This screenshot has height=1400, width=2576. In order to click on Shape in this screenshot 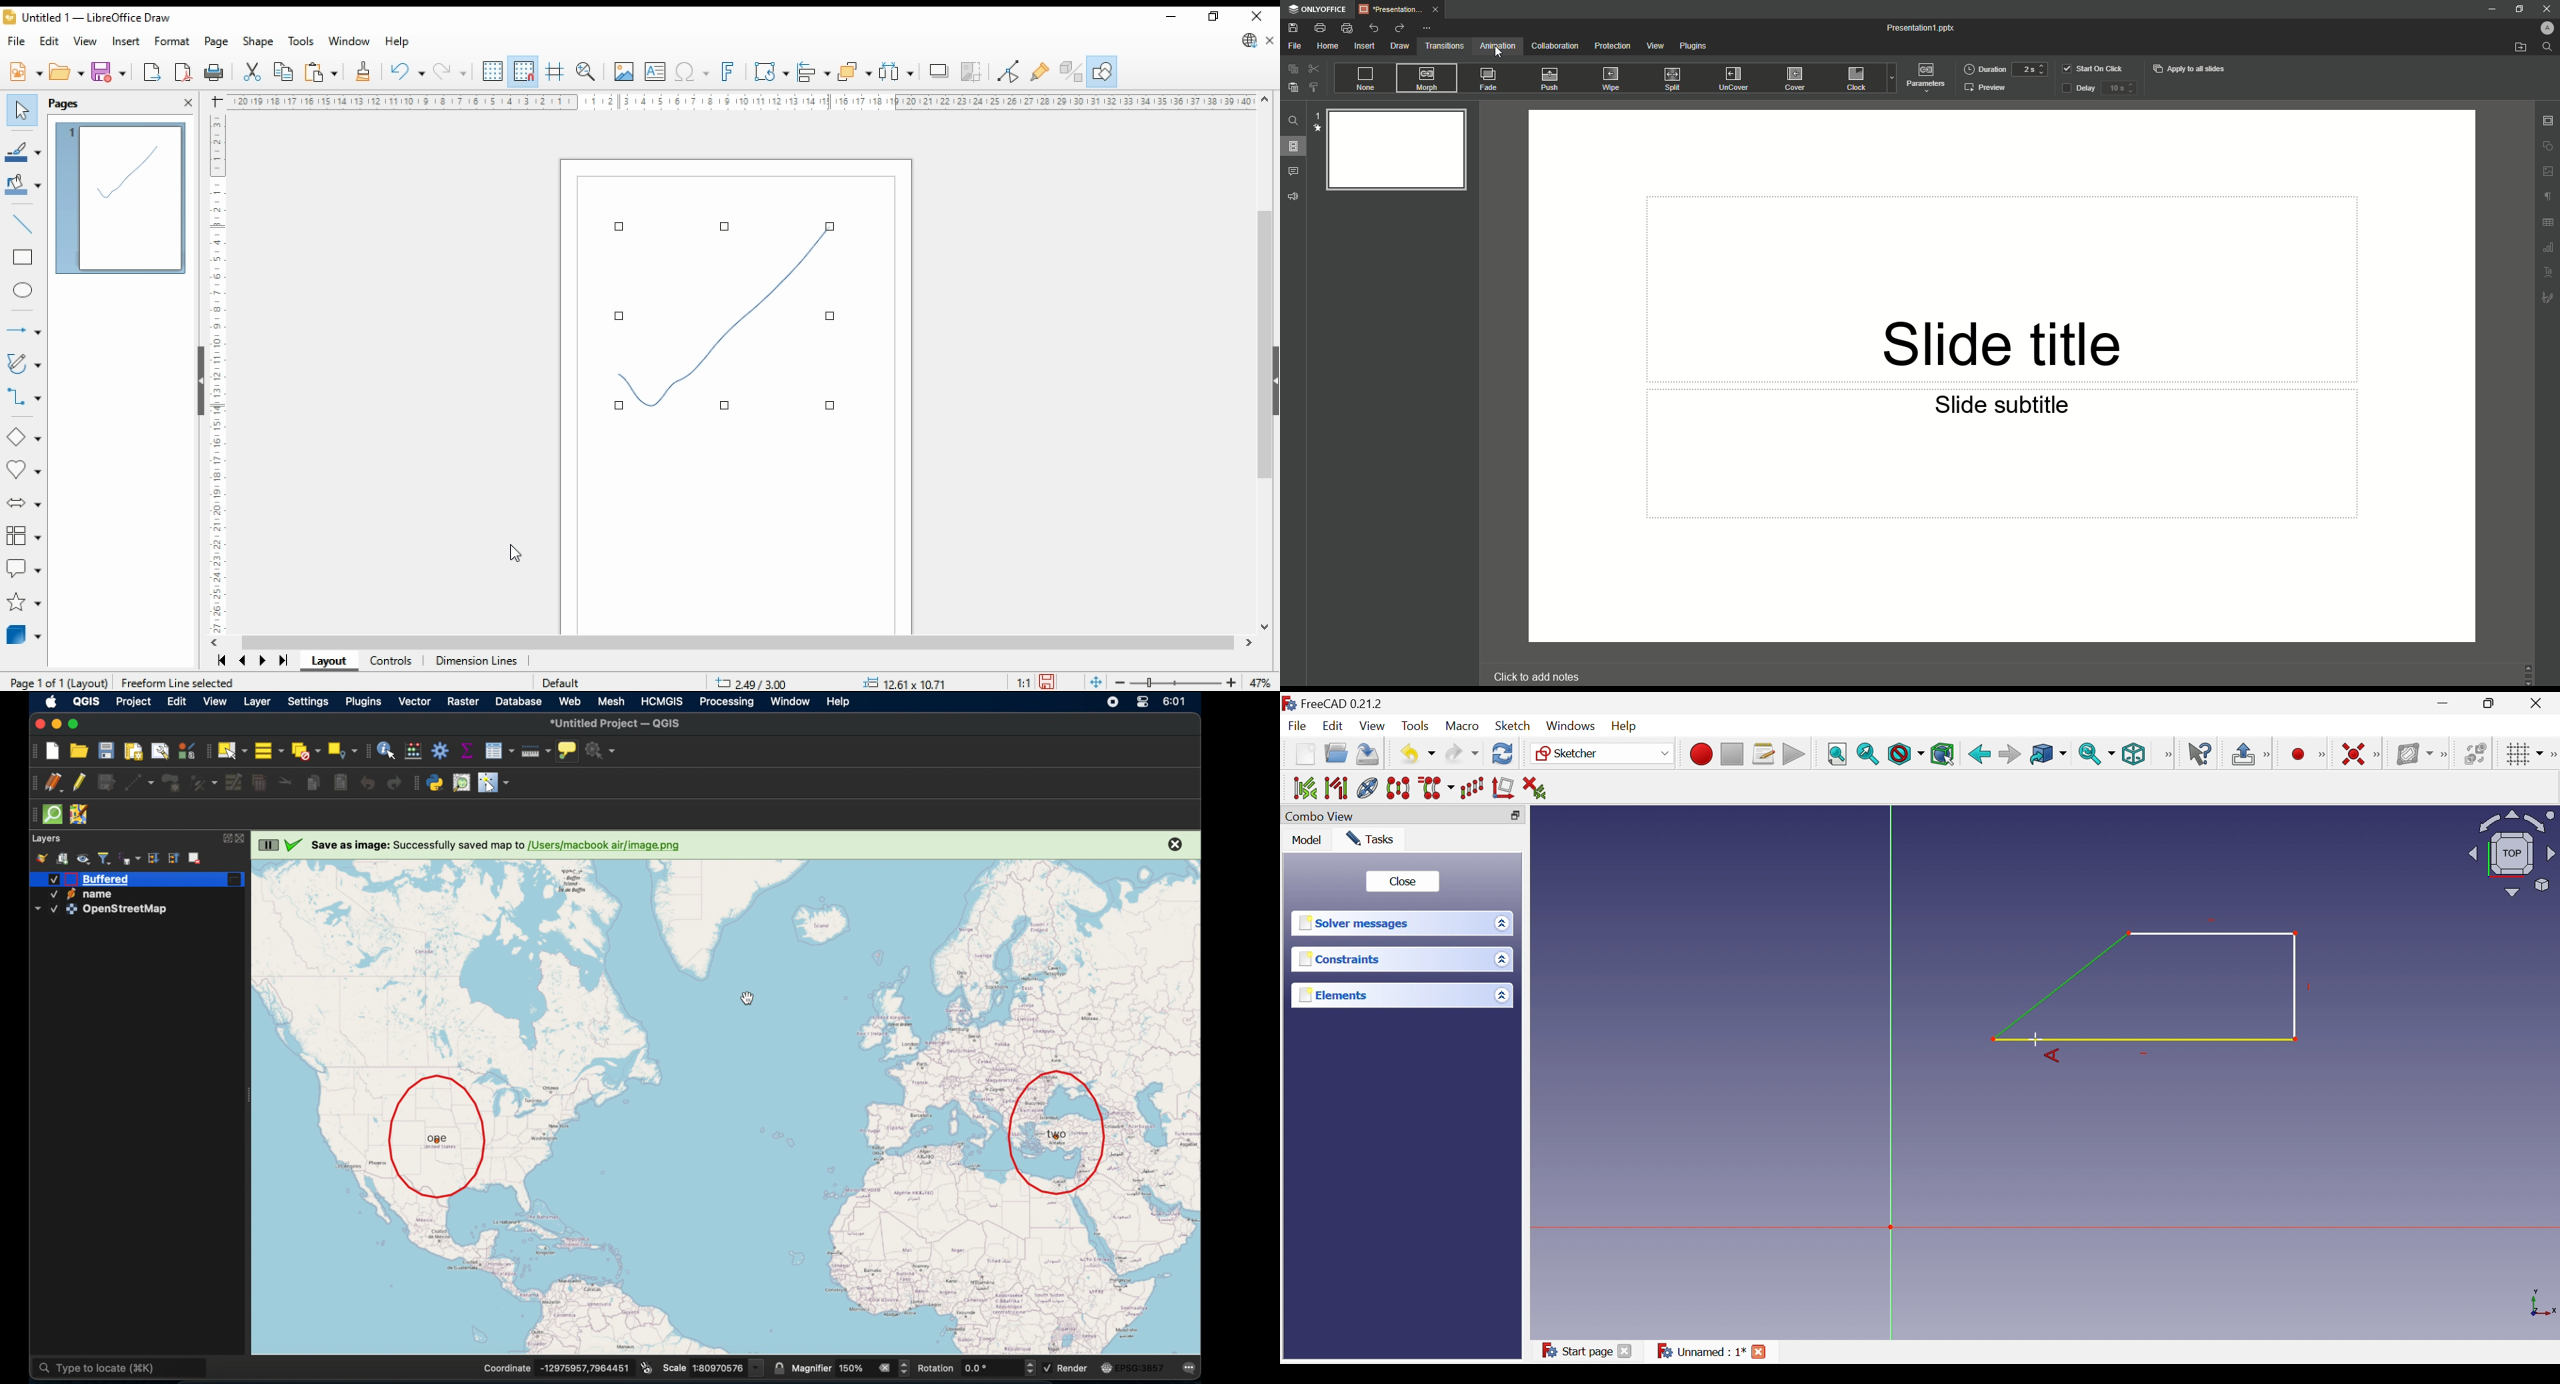, I will do `click(2147, 986)`.